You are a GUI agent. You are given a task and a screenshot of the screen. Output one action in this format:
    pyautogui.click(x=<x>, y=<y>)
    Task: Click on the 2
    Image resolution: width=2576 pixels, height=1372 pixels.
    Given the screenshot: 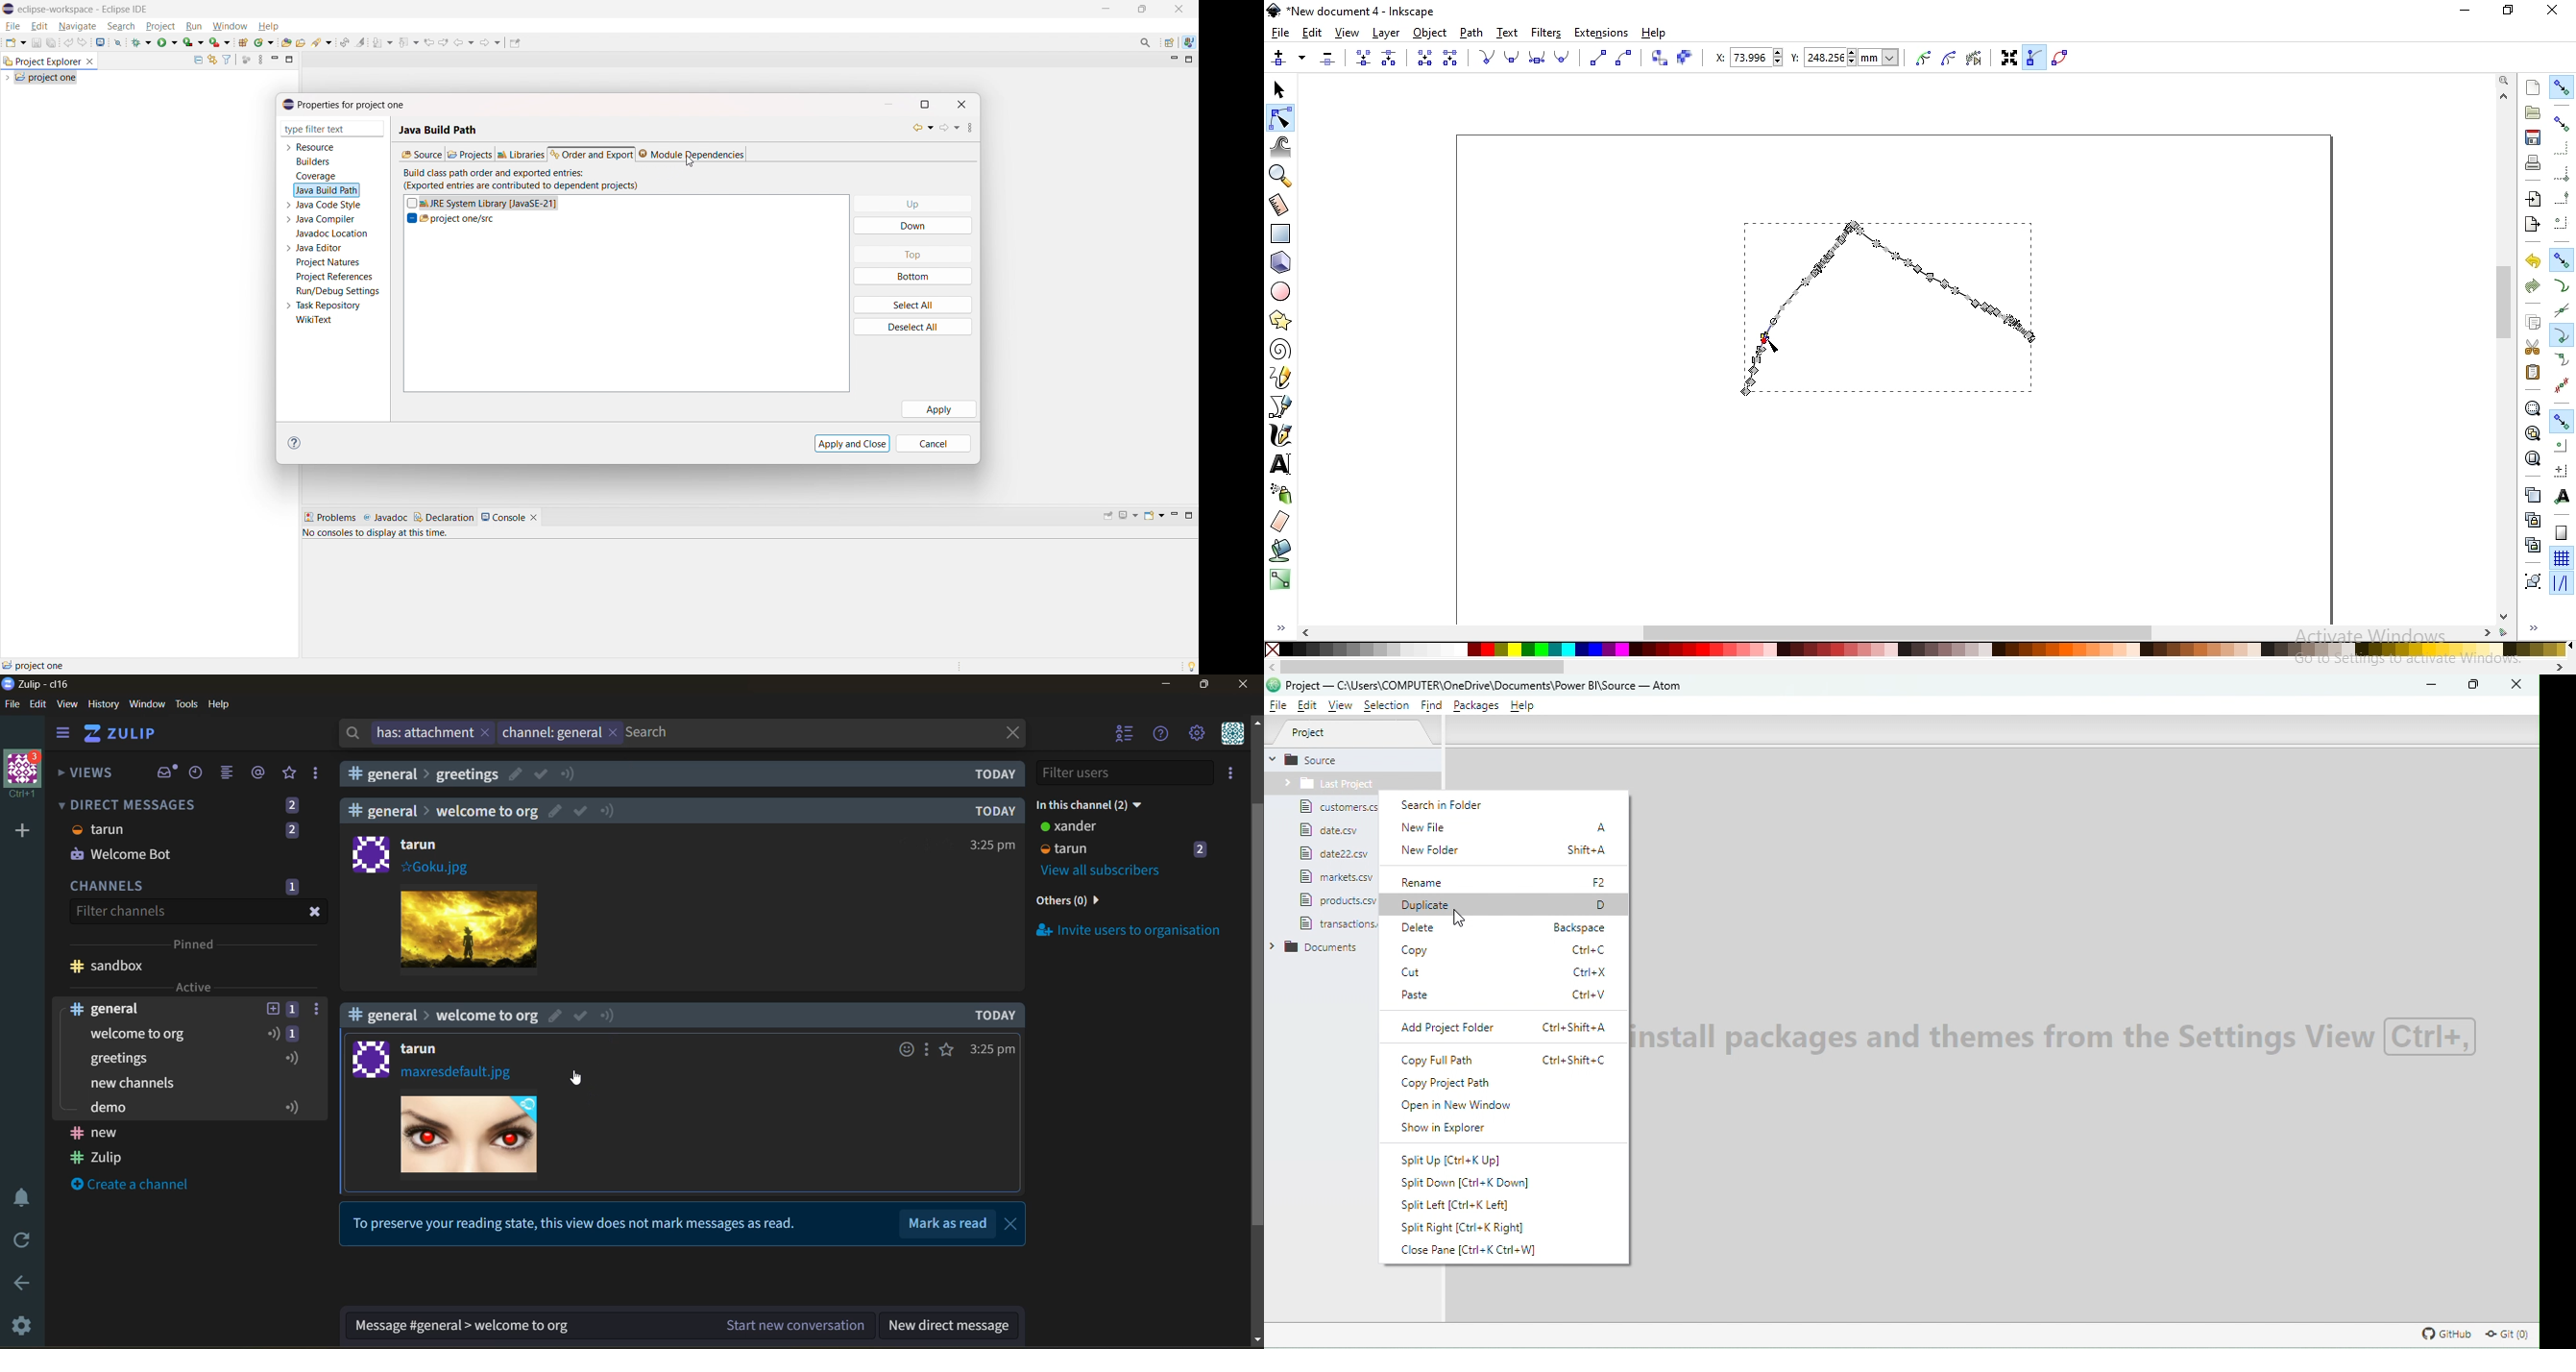 What is the action you would take?
    pyautogui.click(x=292, y=829)
    